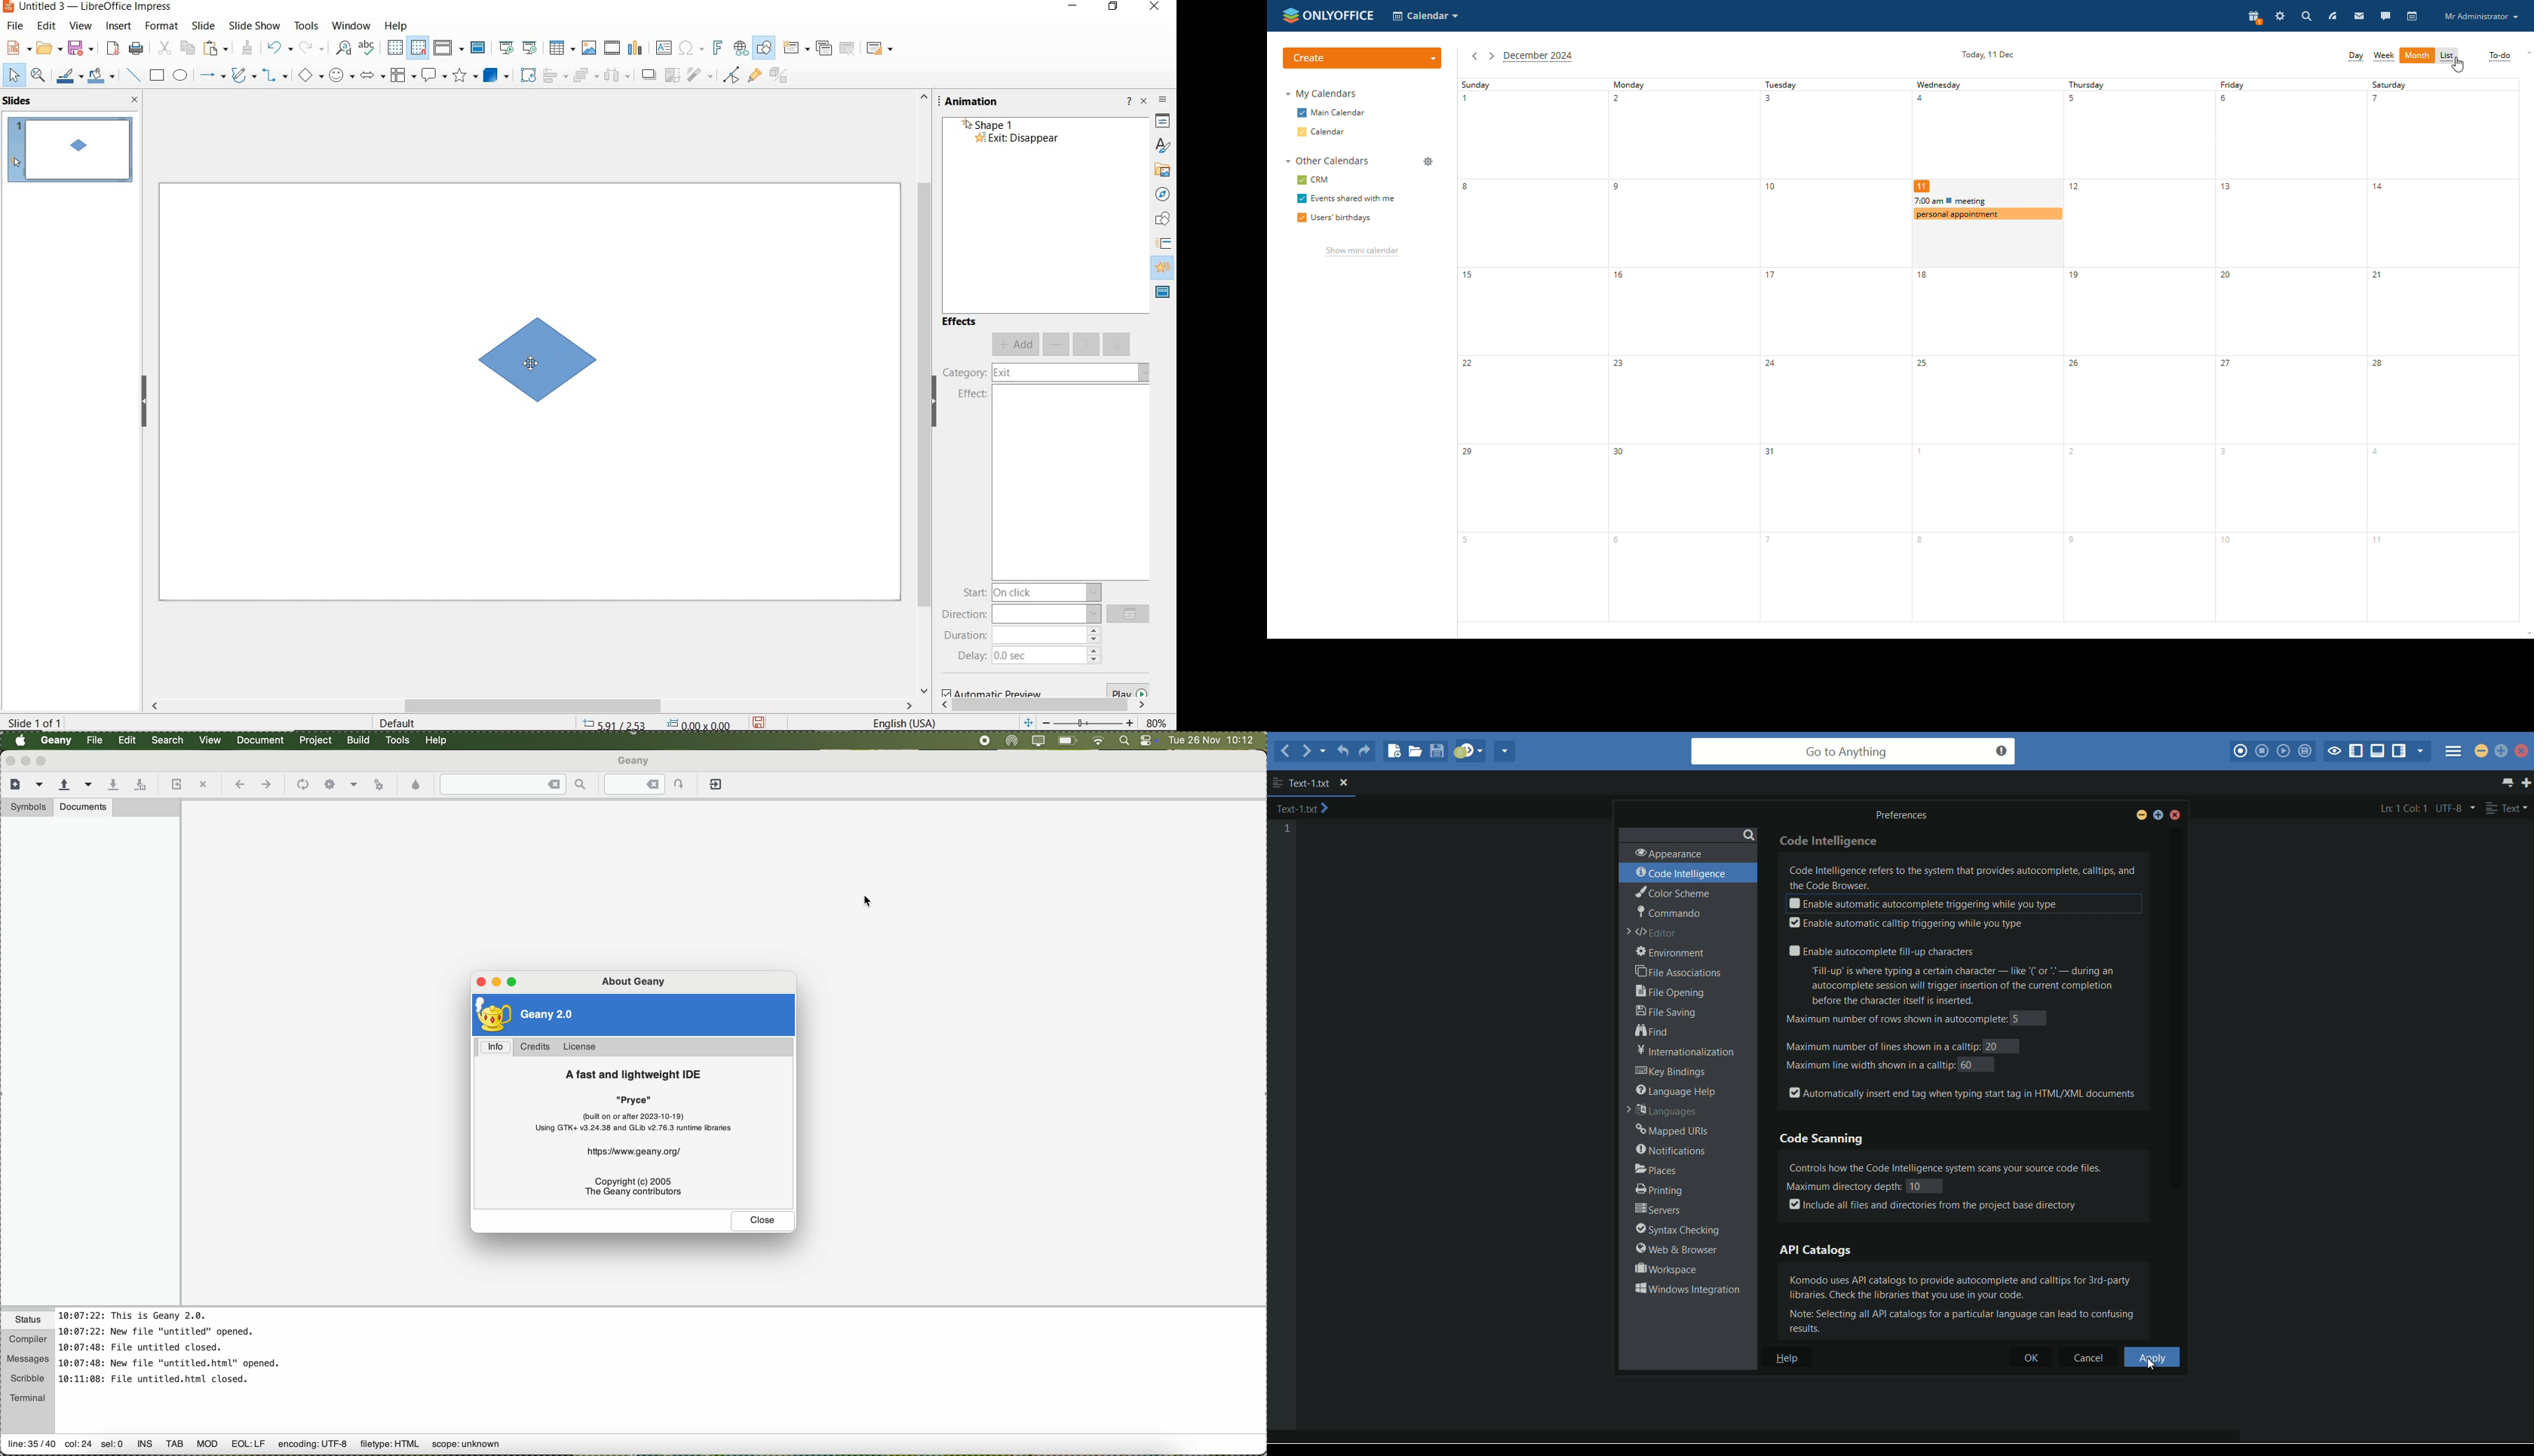  I want to click on undo, so click(280, 47).